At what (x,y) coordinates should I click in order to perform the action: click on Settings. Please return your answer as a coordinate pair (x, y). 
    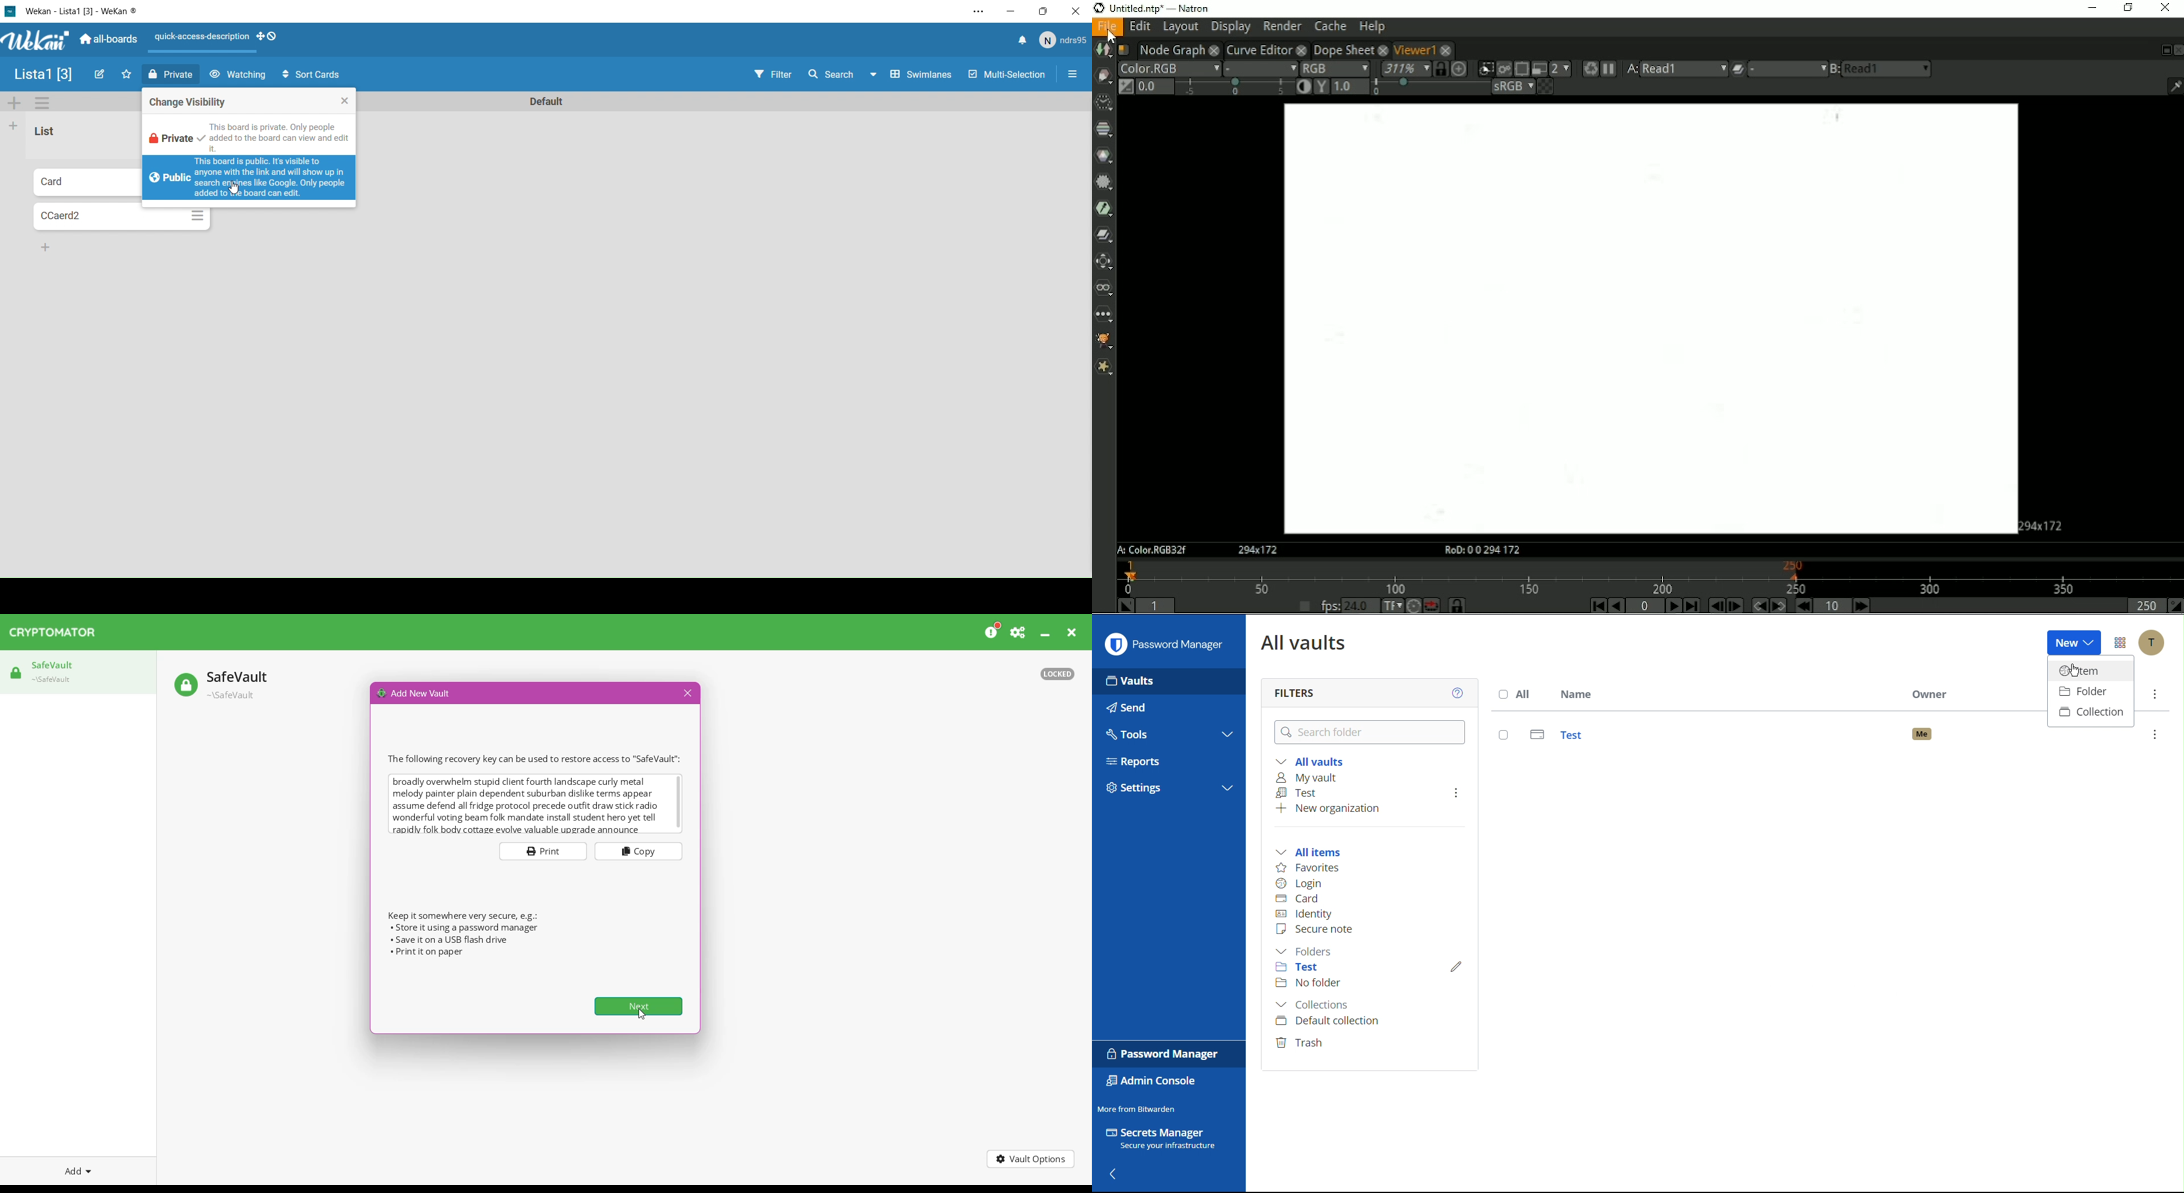
    Looking at the image, I should click on (1168, 787).